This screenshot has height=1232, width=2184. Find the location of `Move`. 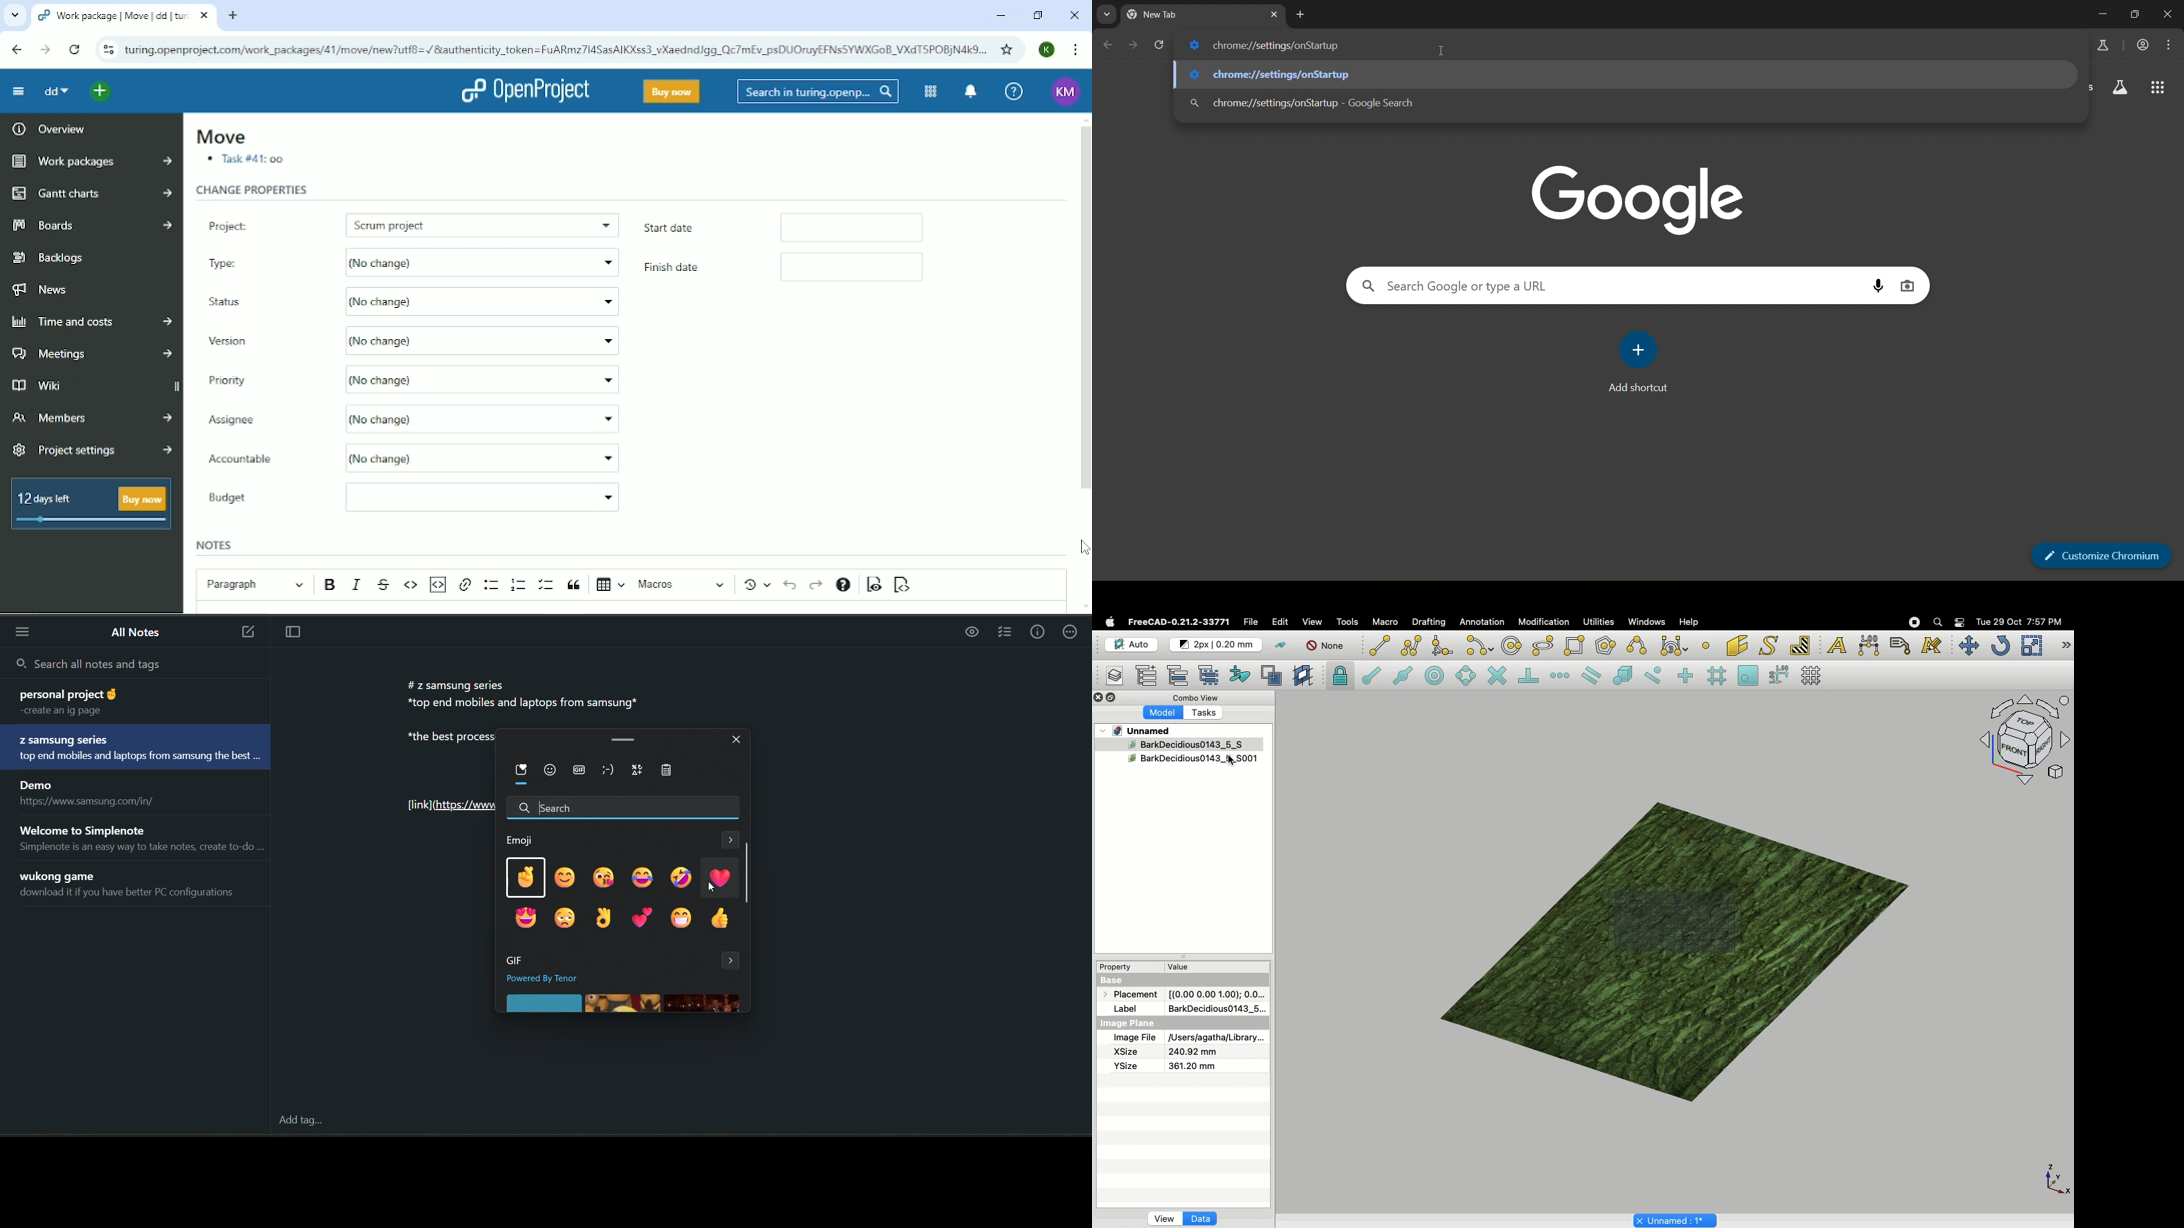

Move is located at coordinates (1969, 645).